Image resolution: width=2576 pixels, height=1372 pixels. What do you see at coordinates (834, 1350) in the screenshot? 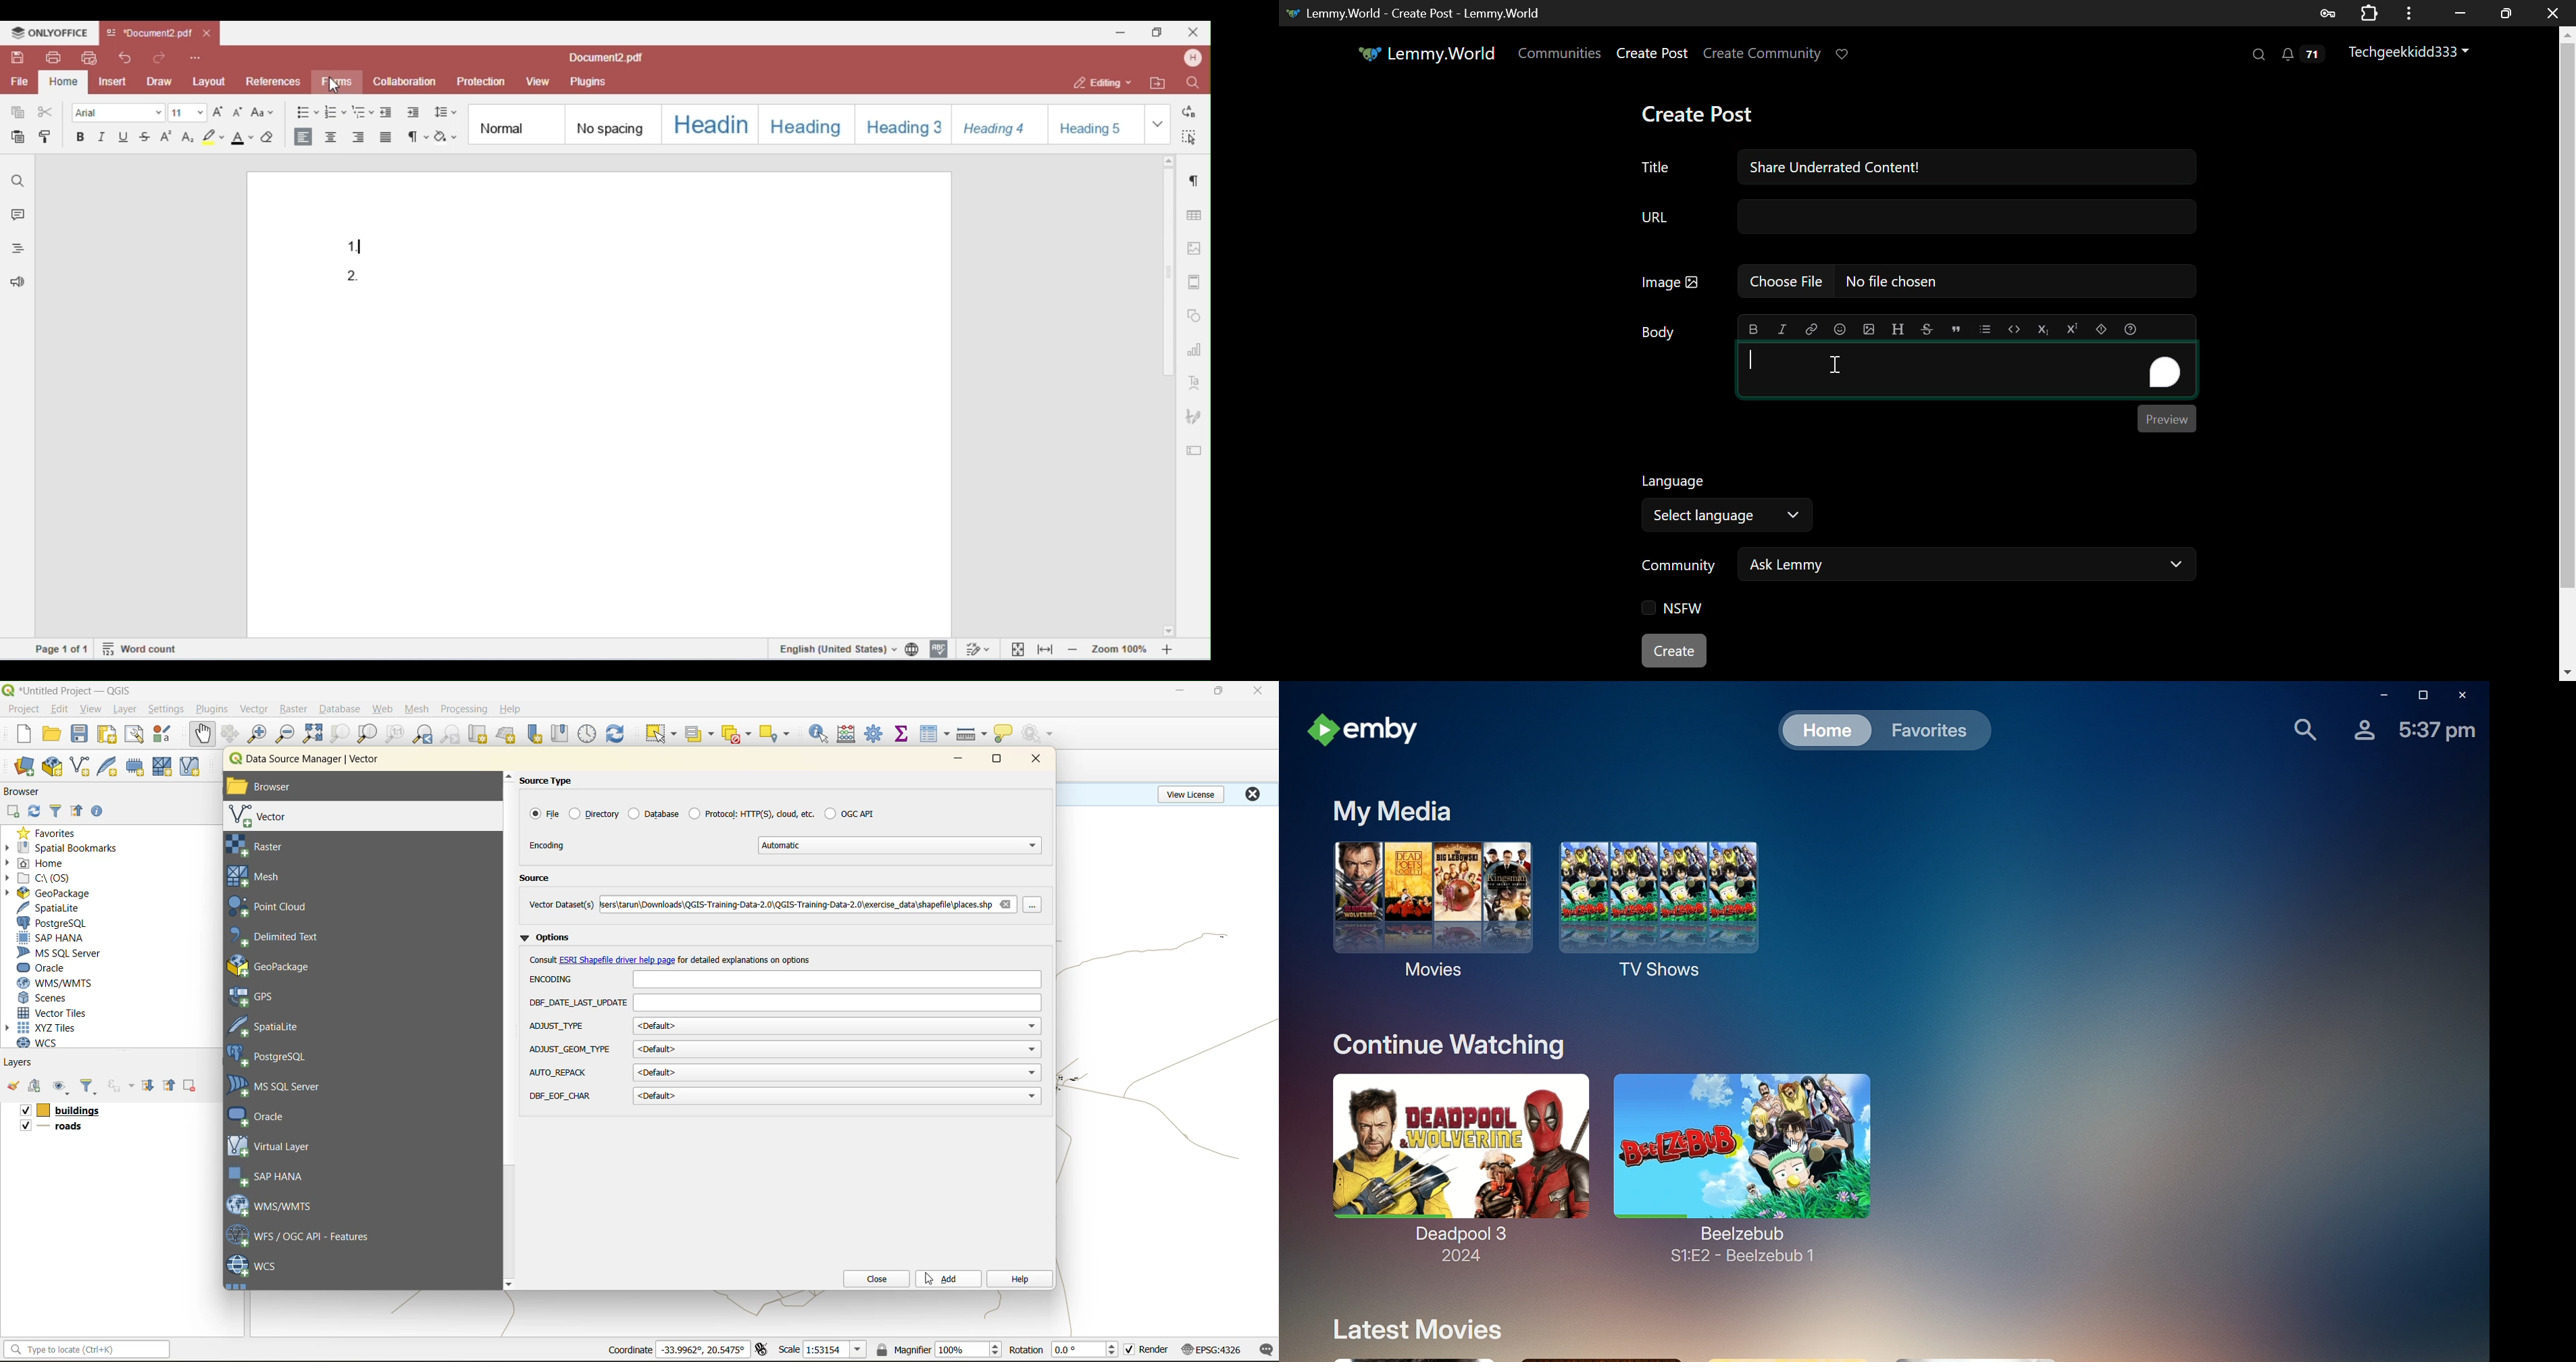
I see `scale` at bounding box center [834, 1350].